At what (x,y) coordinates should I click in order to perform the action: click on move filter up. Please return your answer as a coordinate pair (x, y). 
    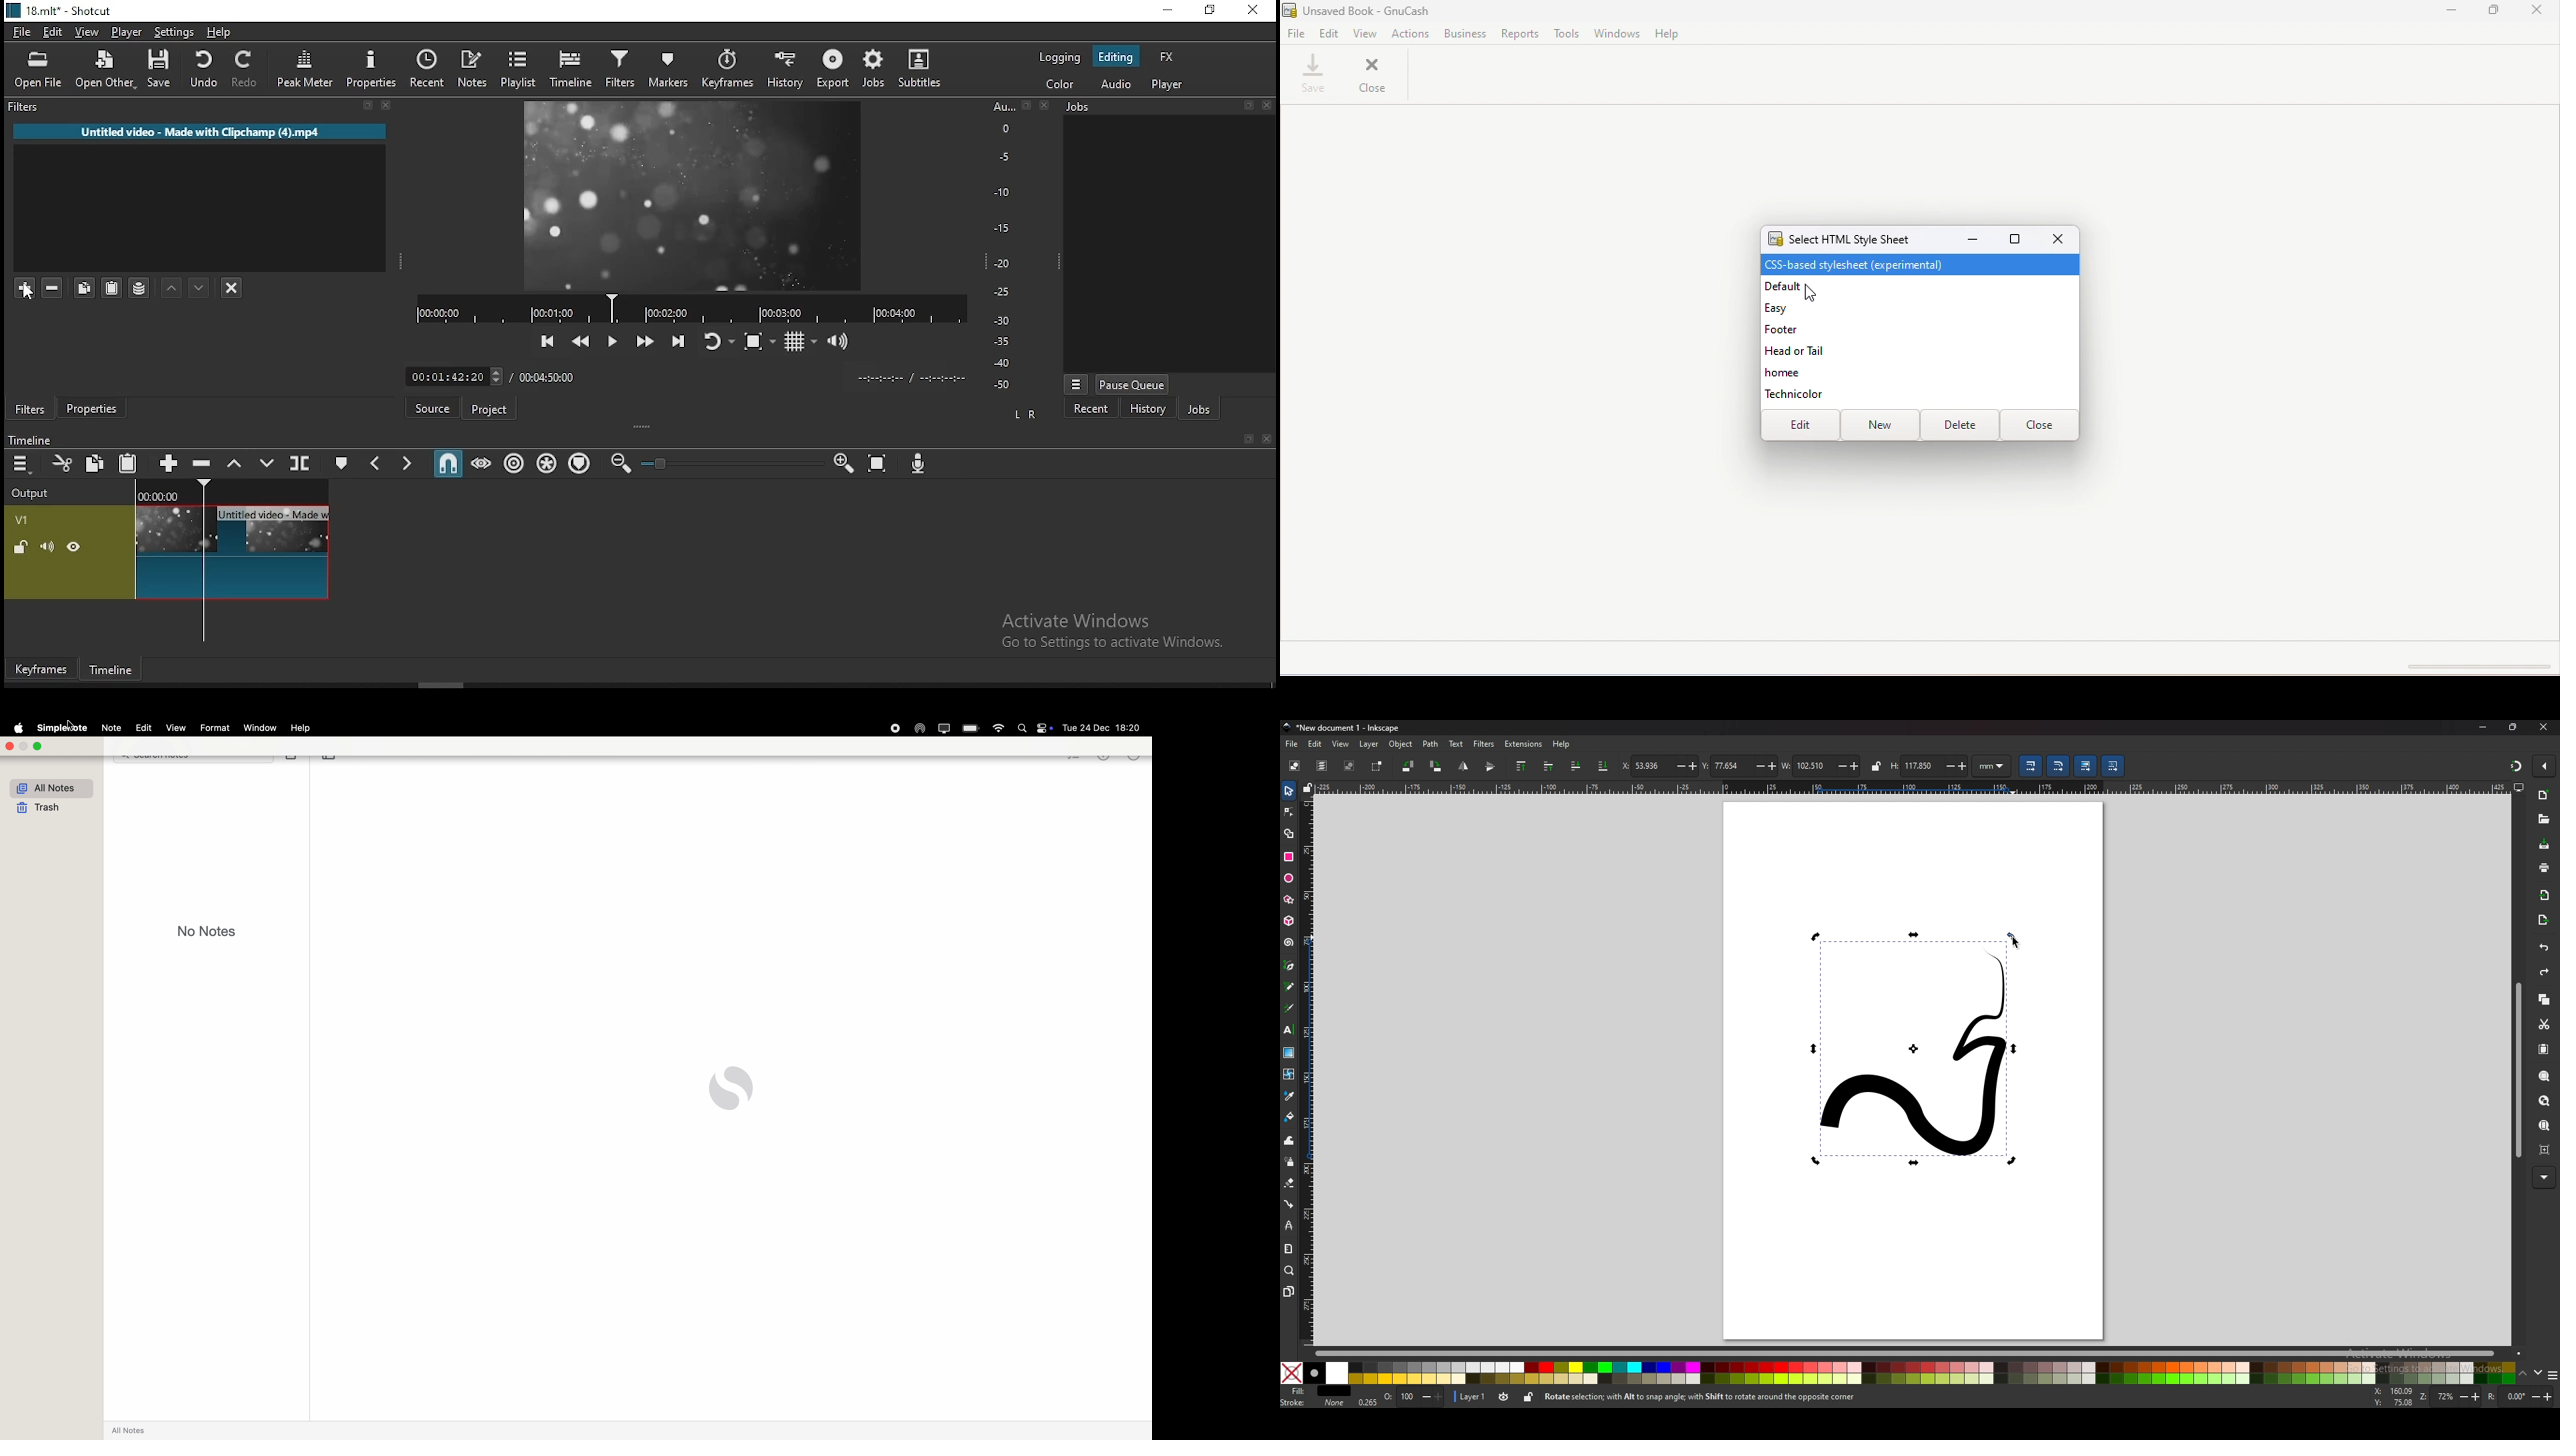
    Looking at the image, I should click on (172, 284).